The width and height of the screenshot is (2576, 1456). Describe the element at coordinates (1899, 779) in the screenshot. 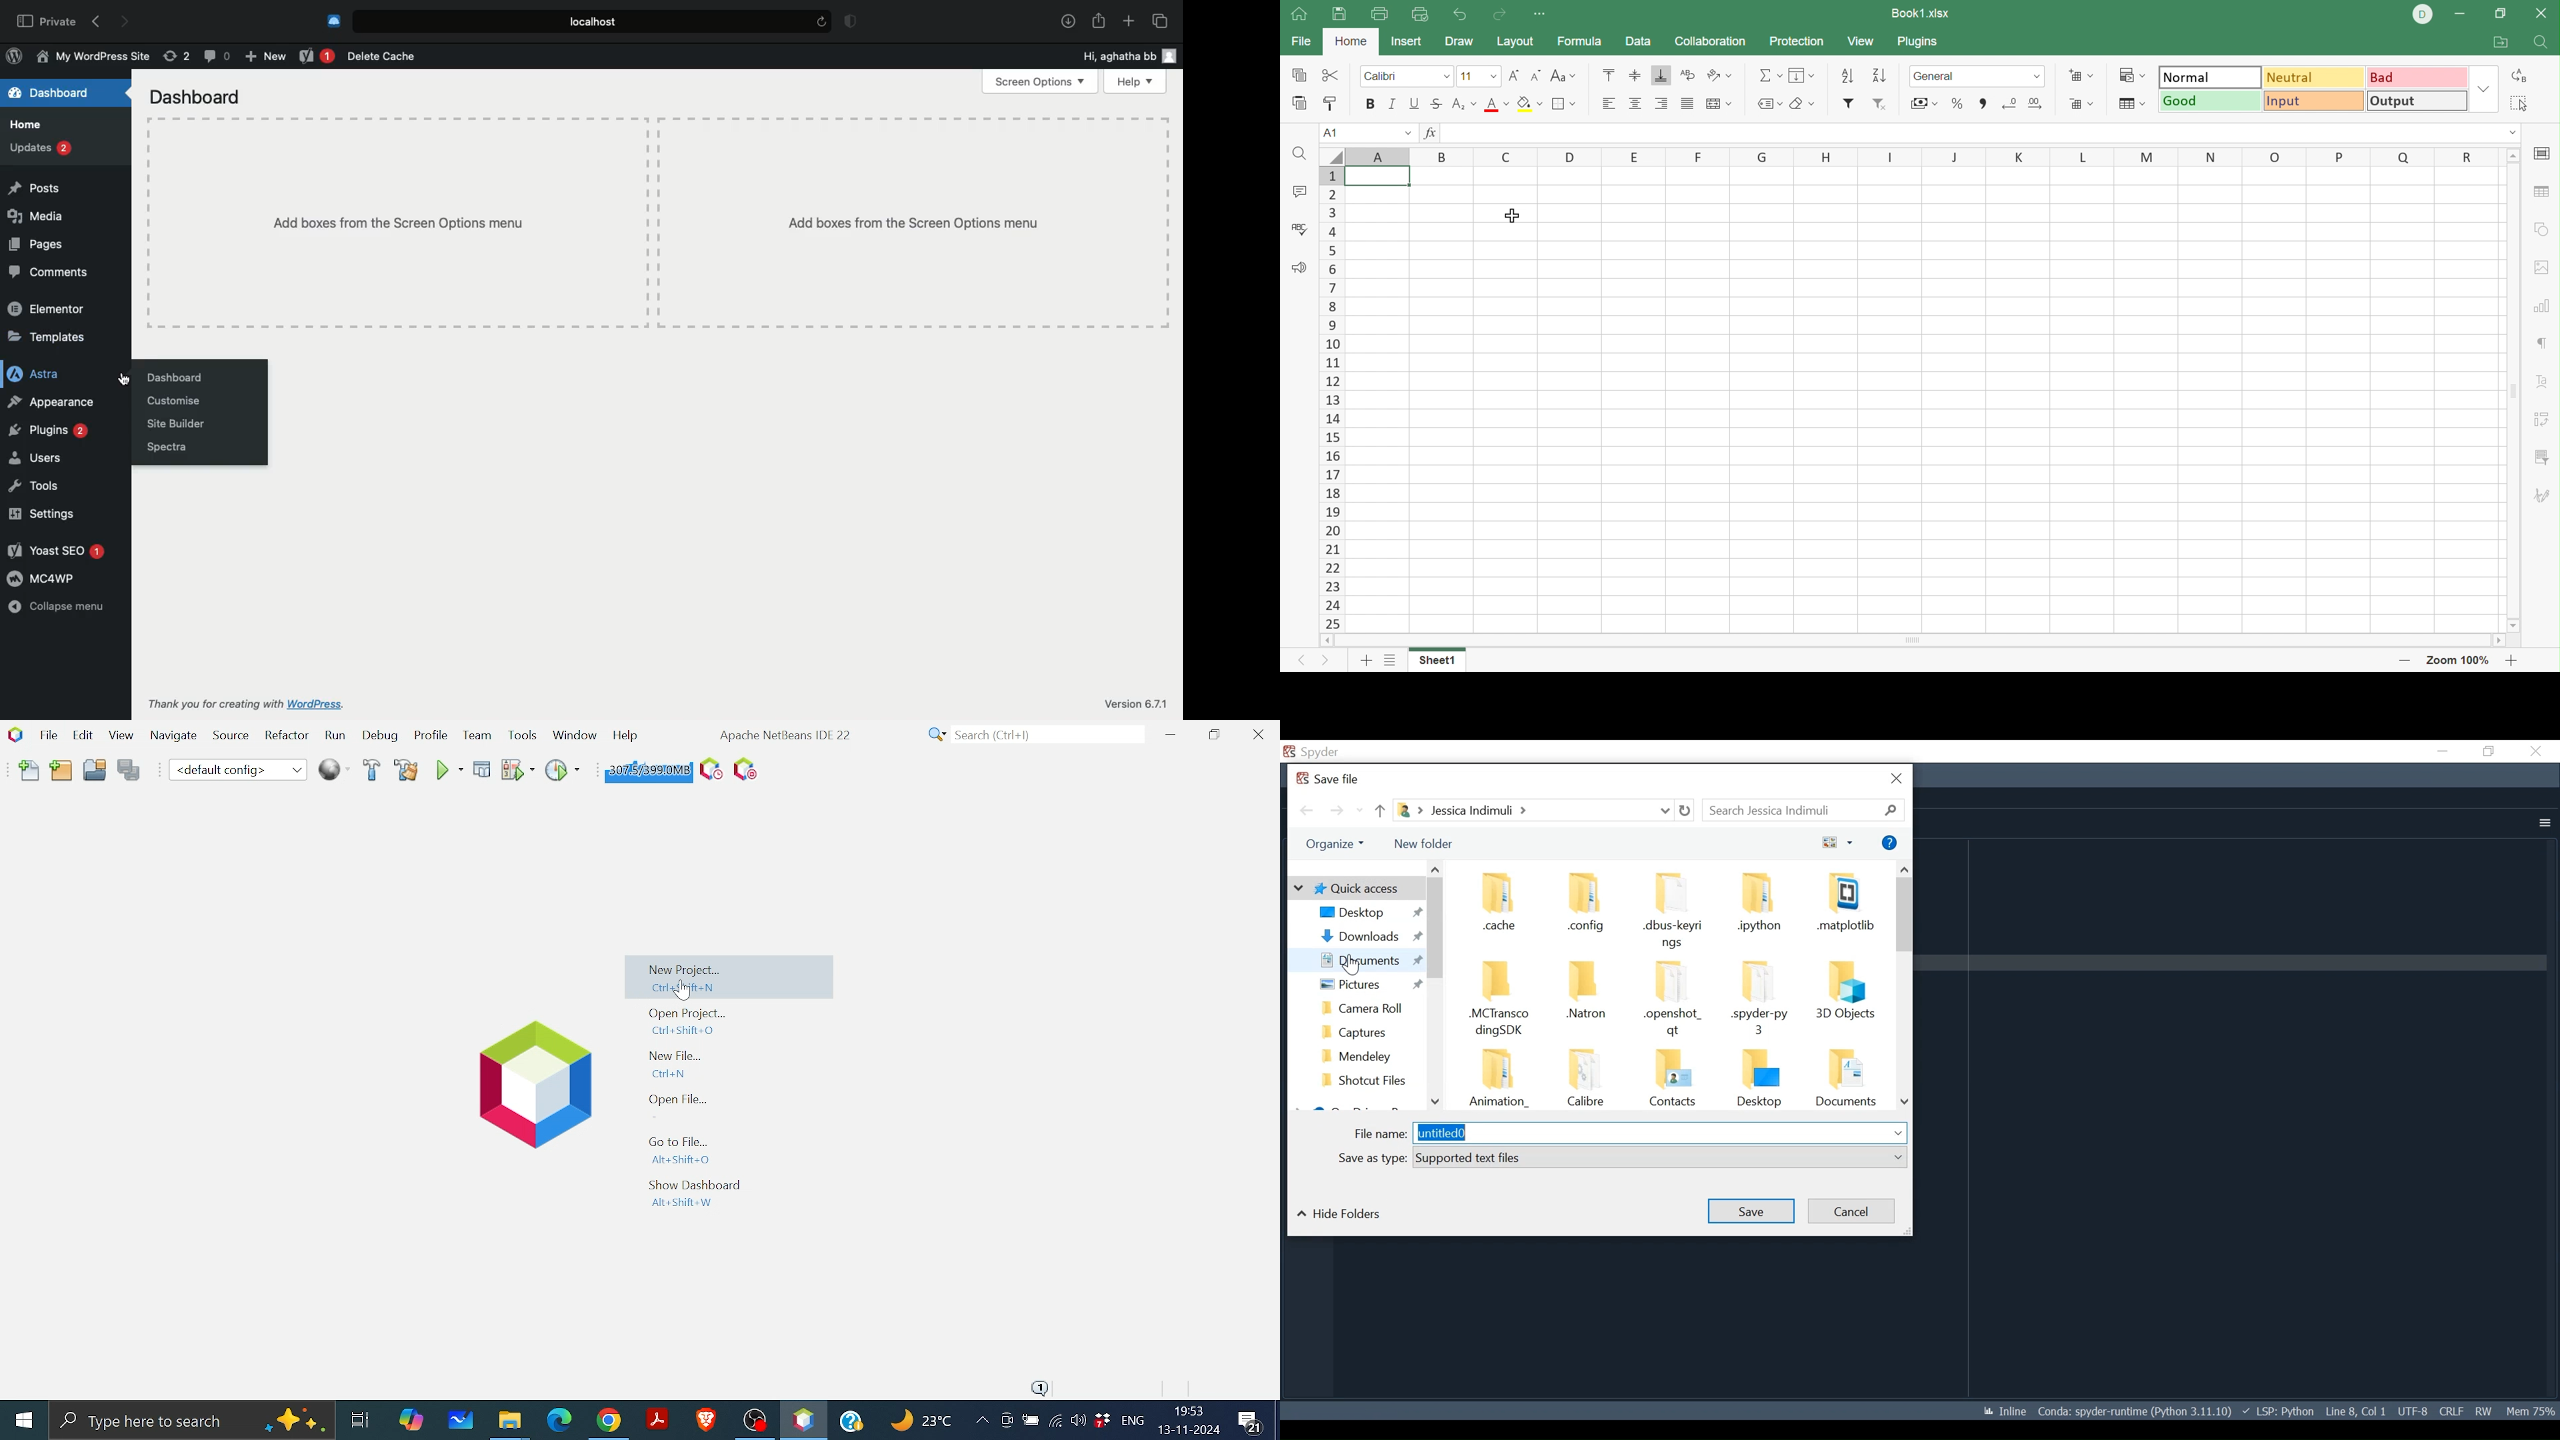

I see `Close` at that location.